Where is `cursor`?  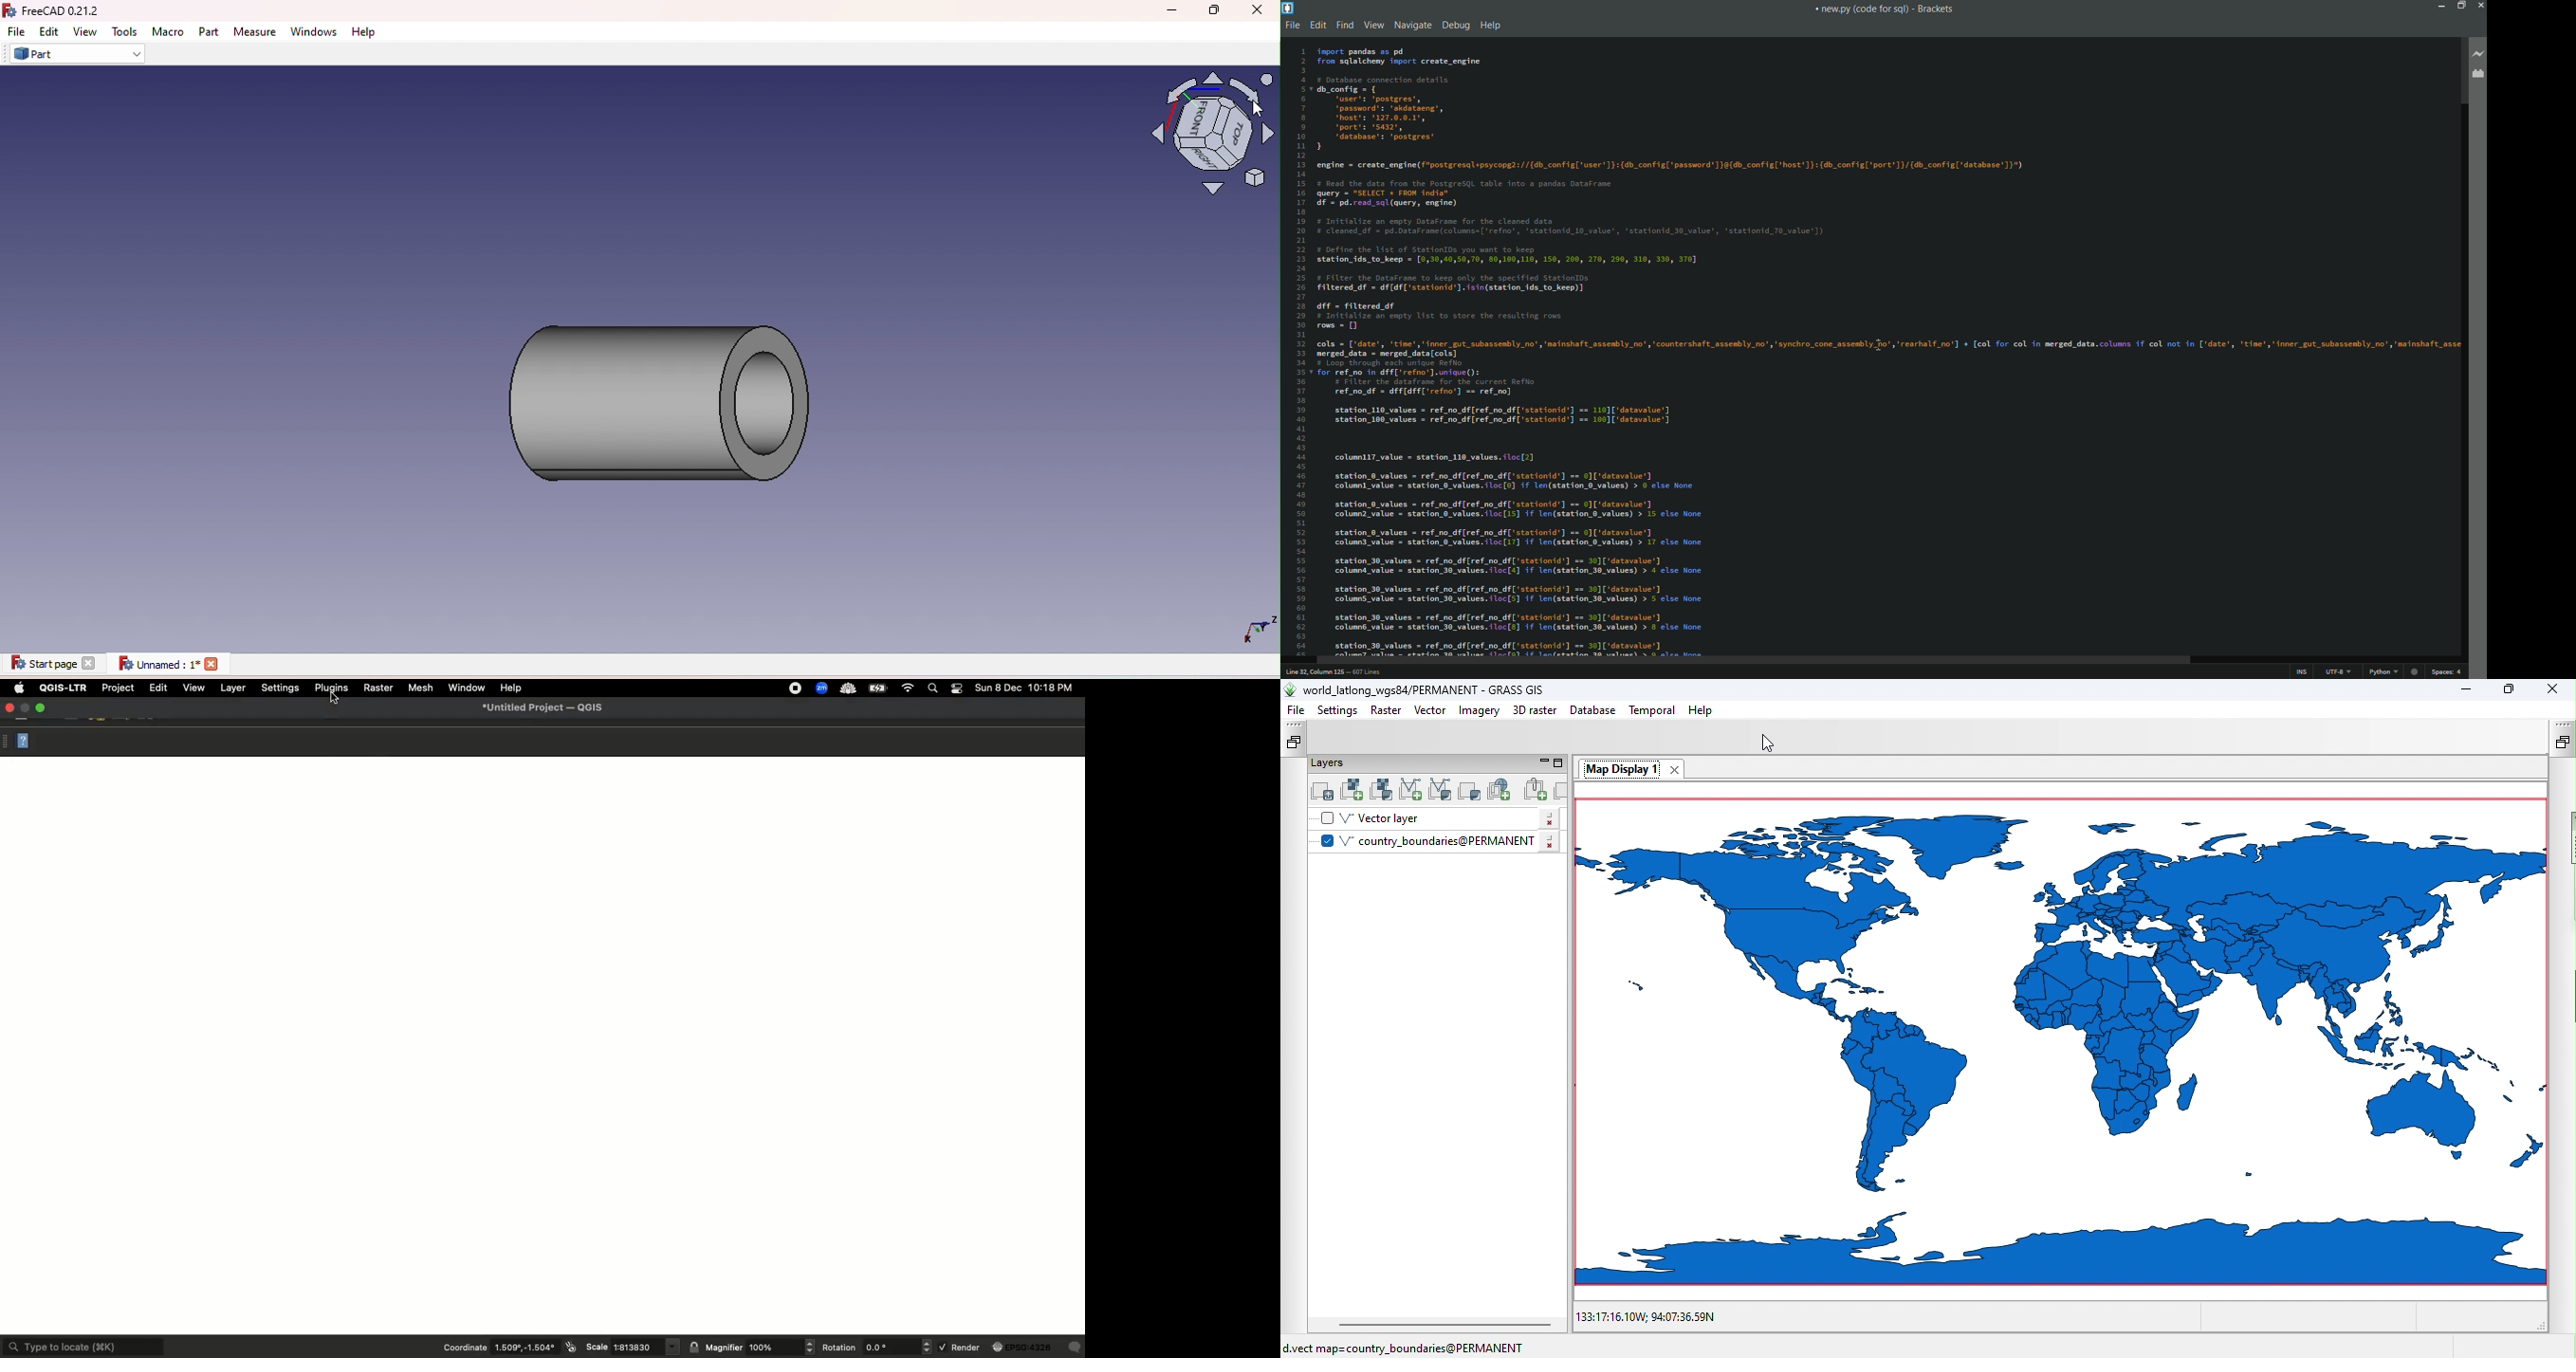 cursor is located at coordinates (335, 699).